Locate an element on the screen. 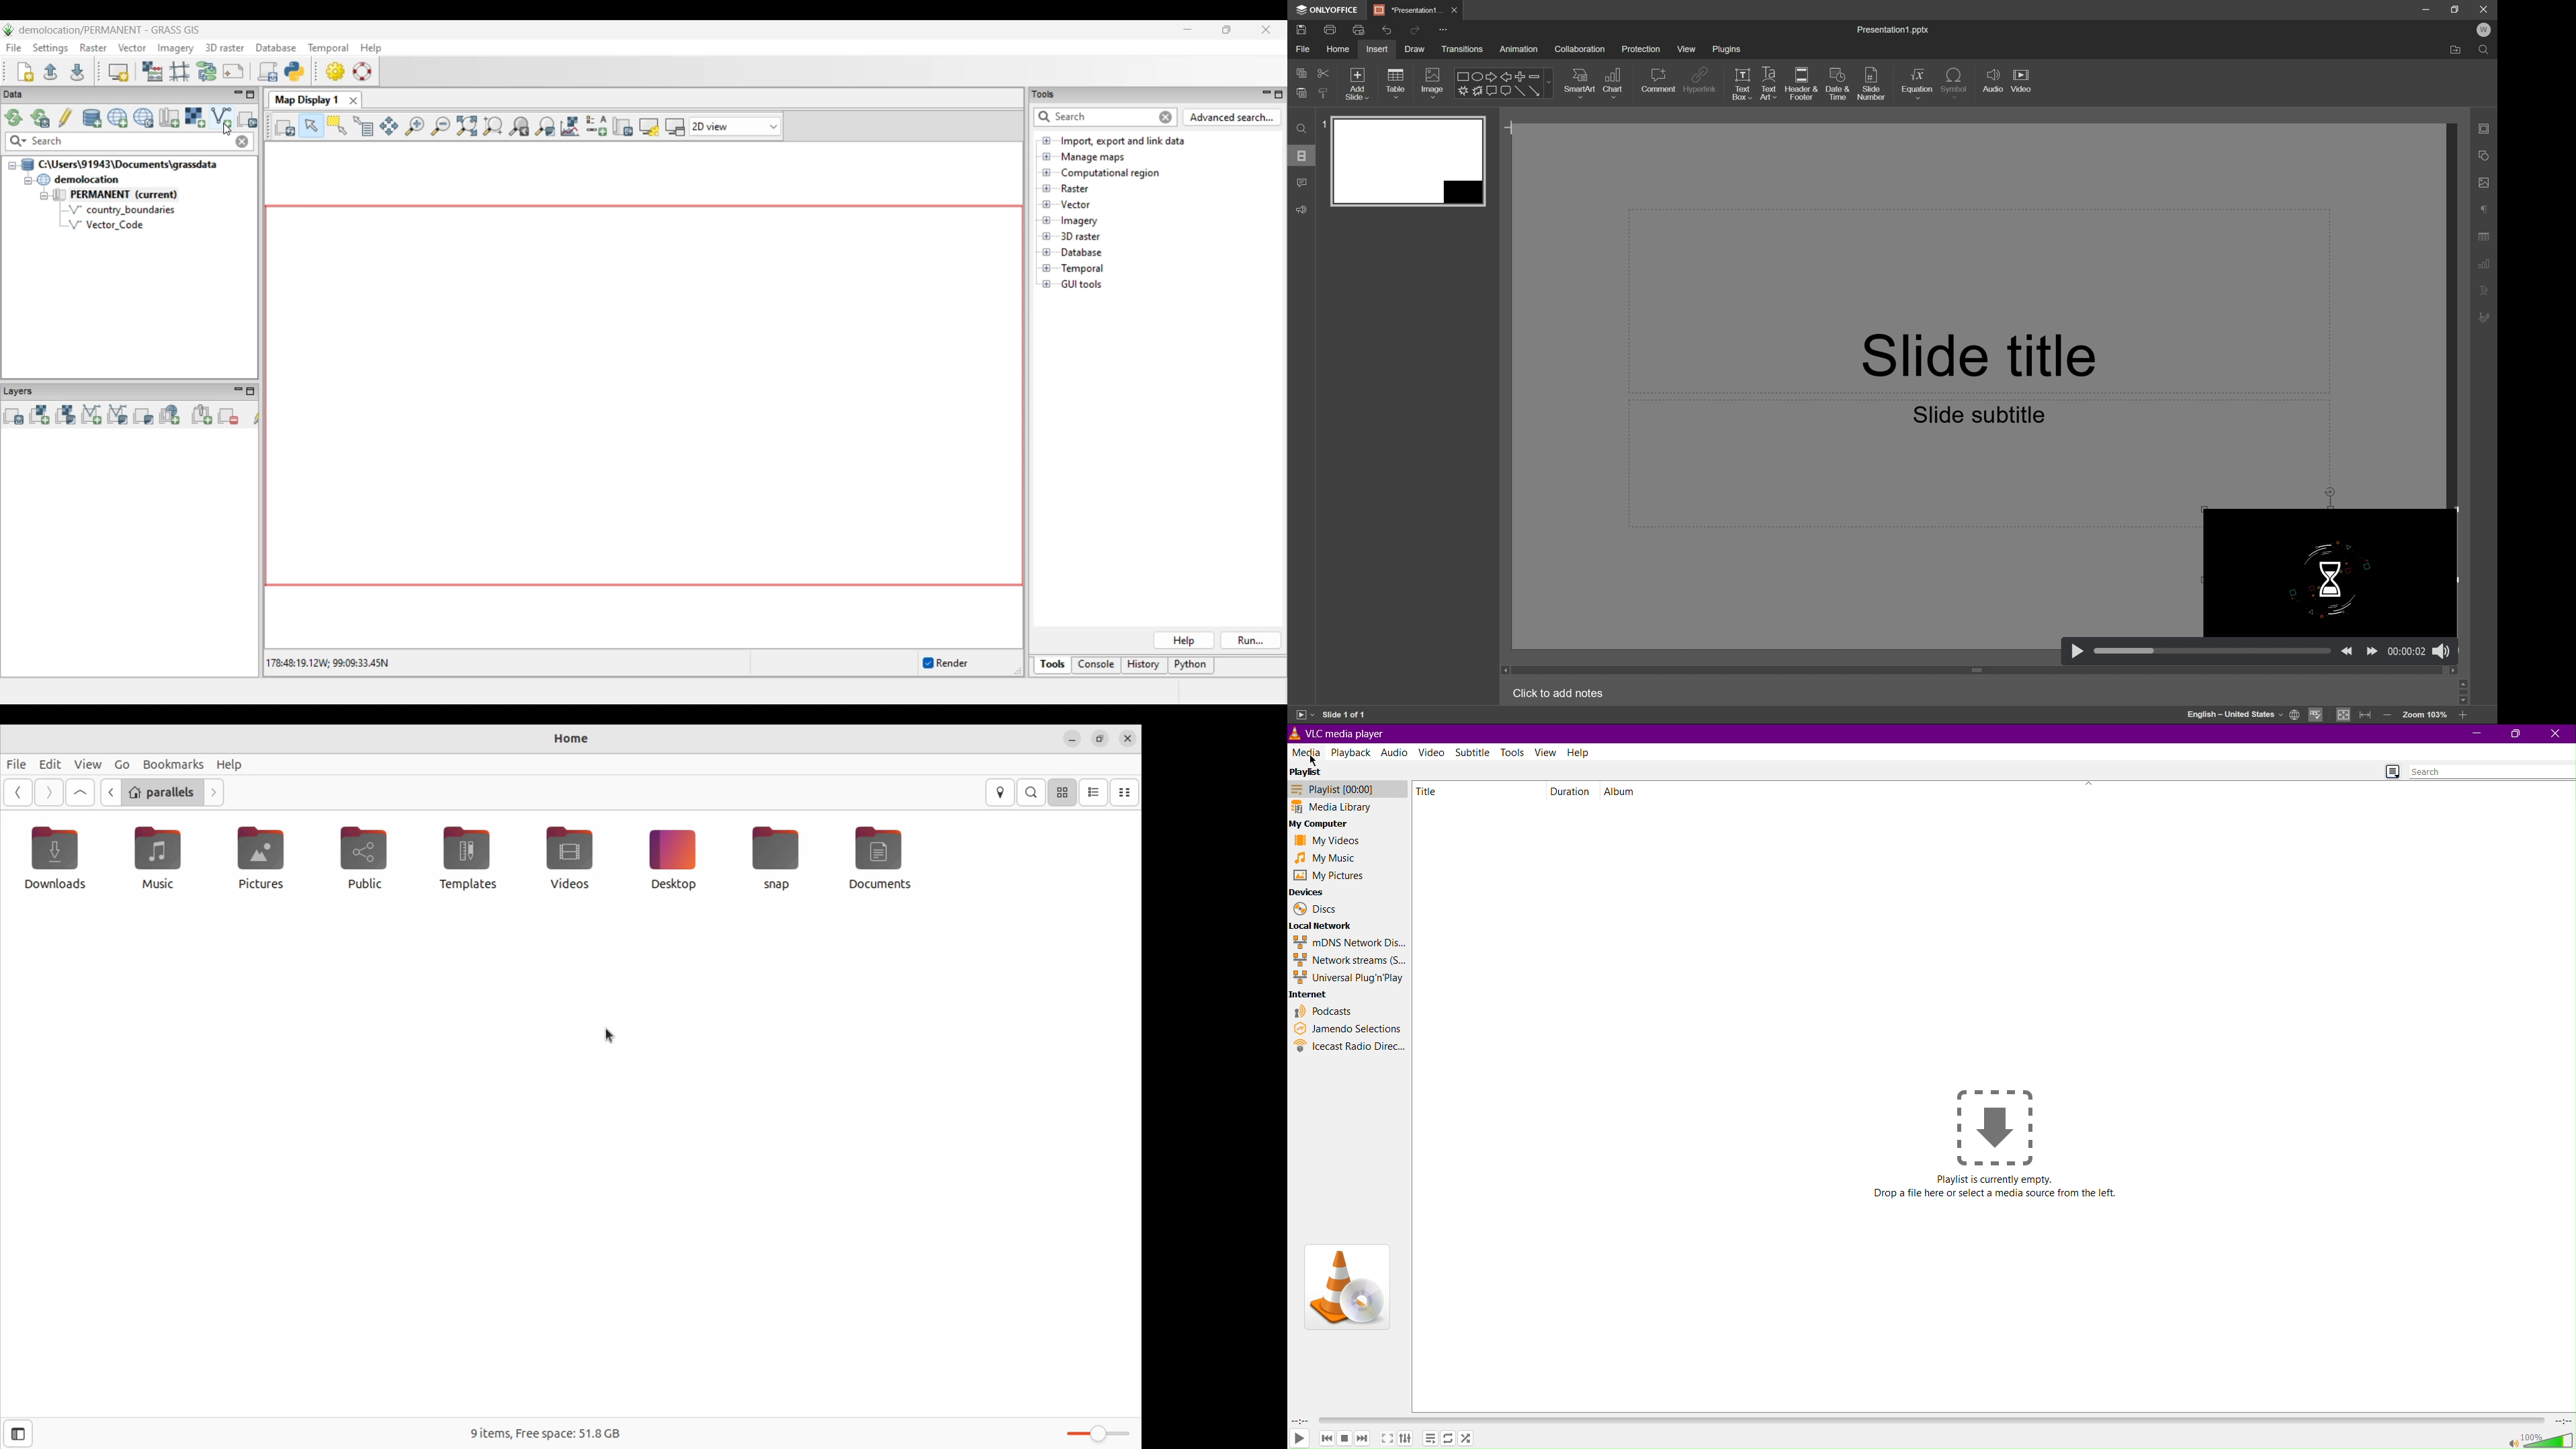  quick print is located at coordinates (1358, 28).